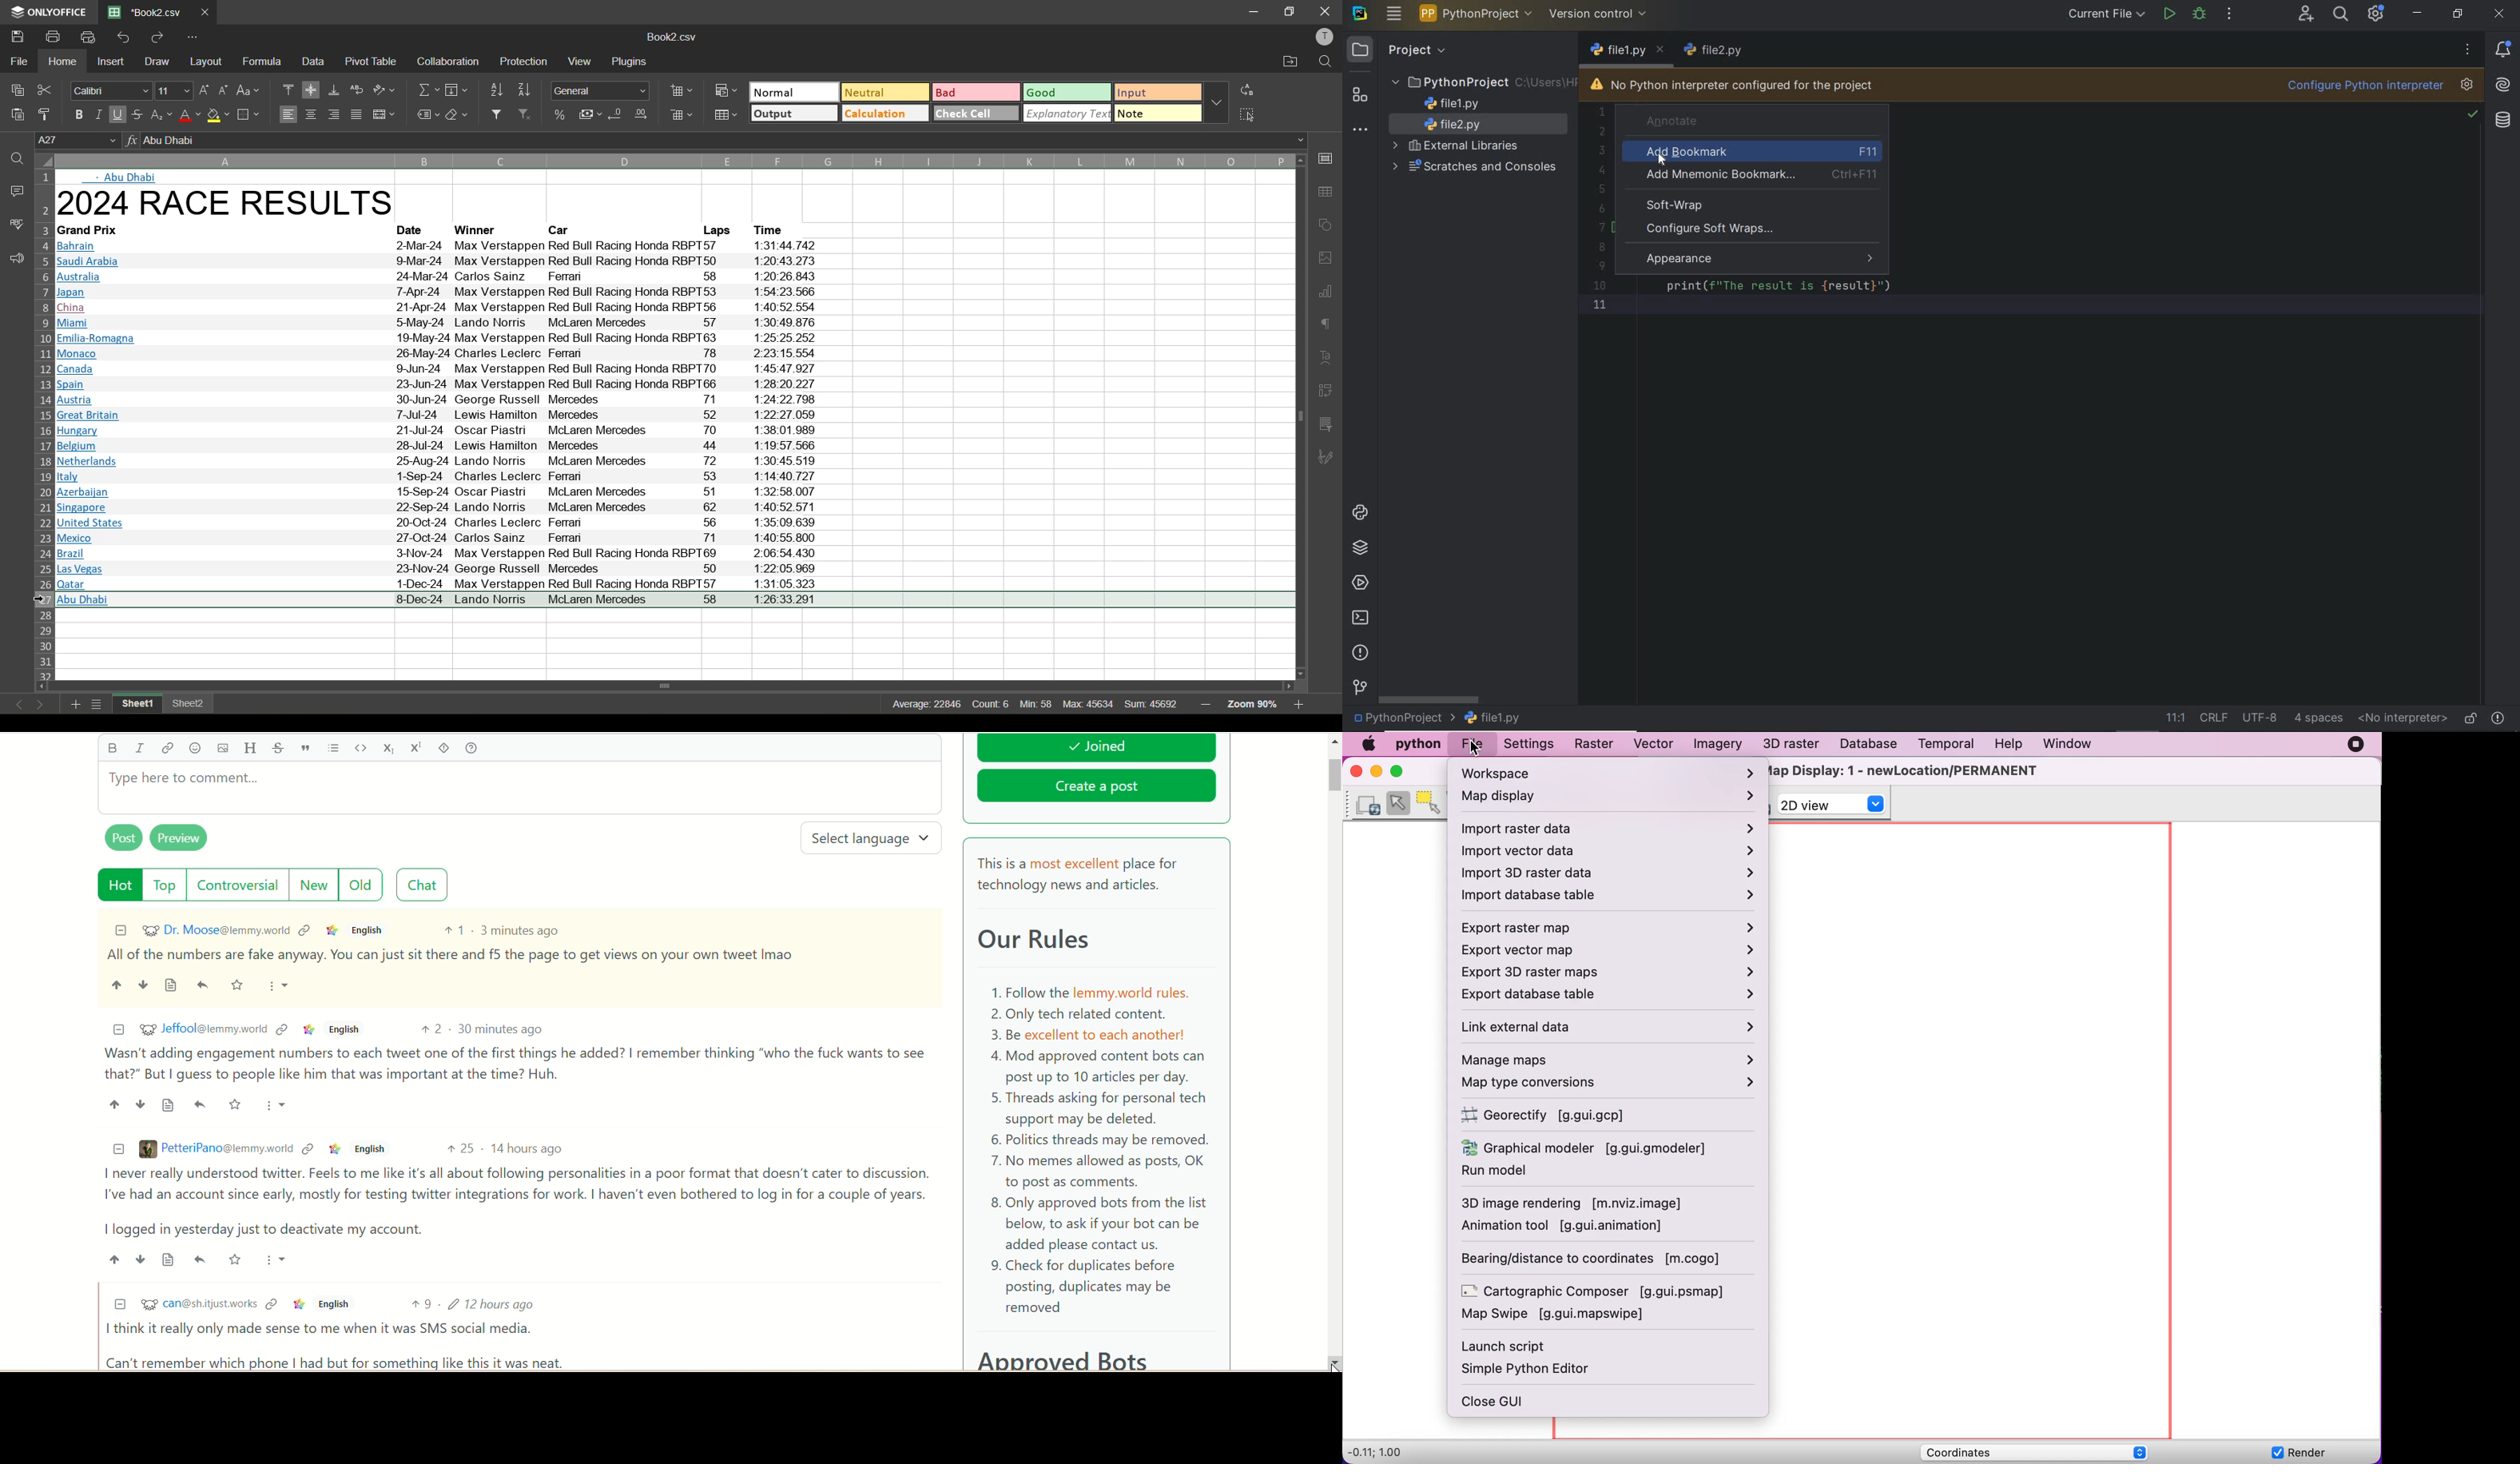 Image resolution: width=2520 pixels, height=1484 pixels. I want to click on format as table, so click(730, 118).